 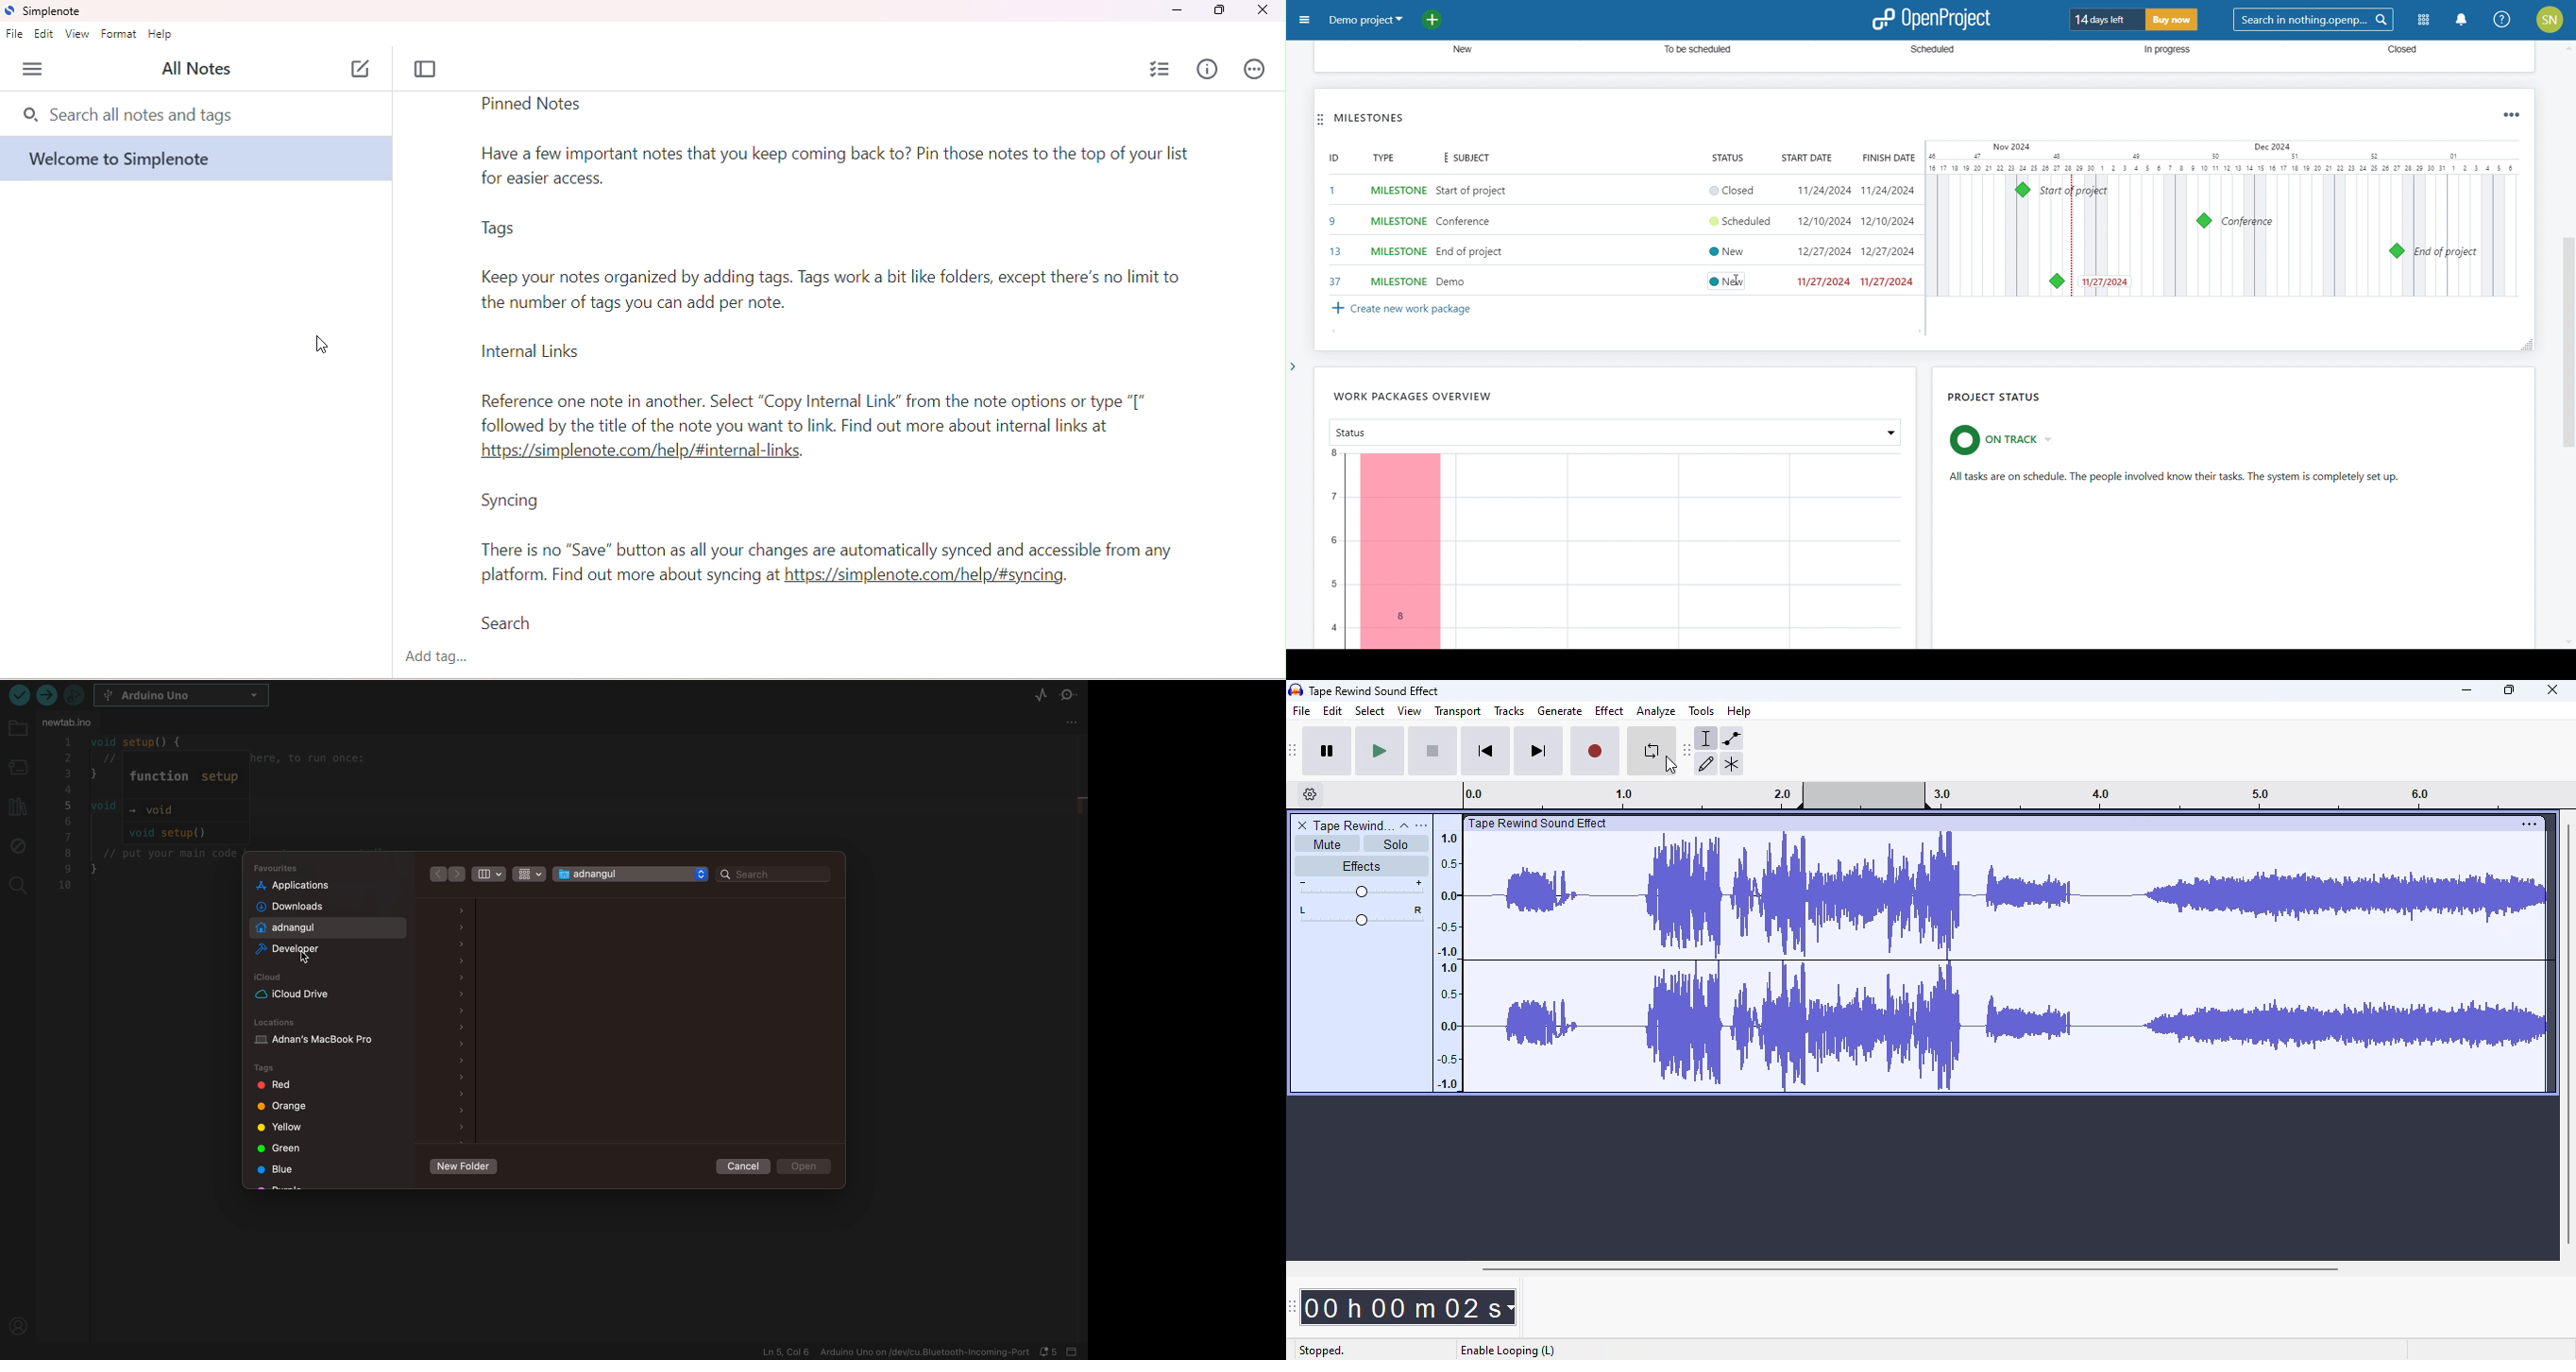 I want to click on Tape Rewind Sound Effect, so click(x=1381, y=690).